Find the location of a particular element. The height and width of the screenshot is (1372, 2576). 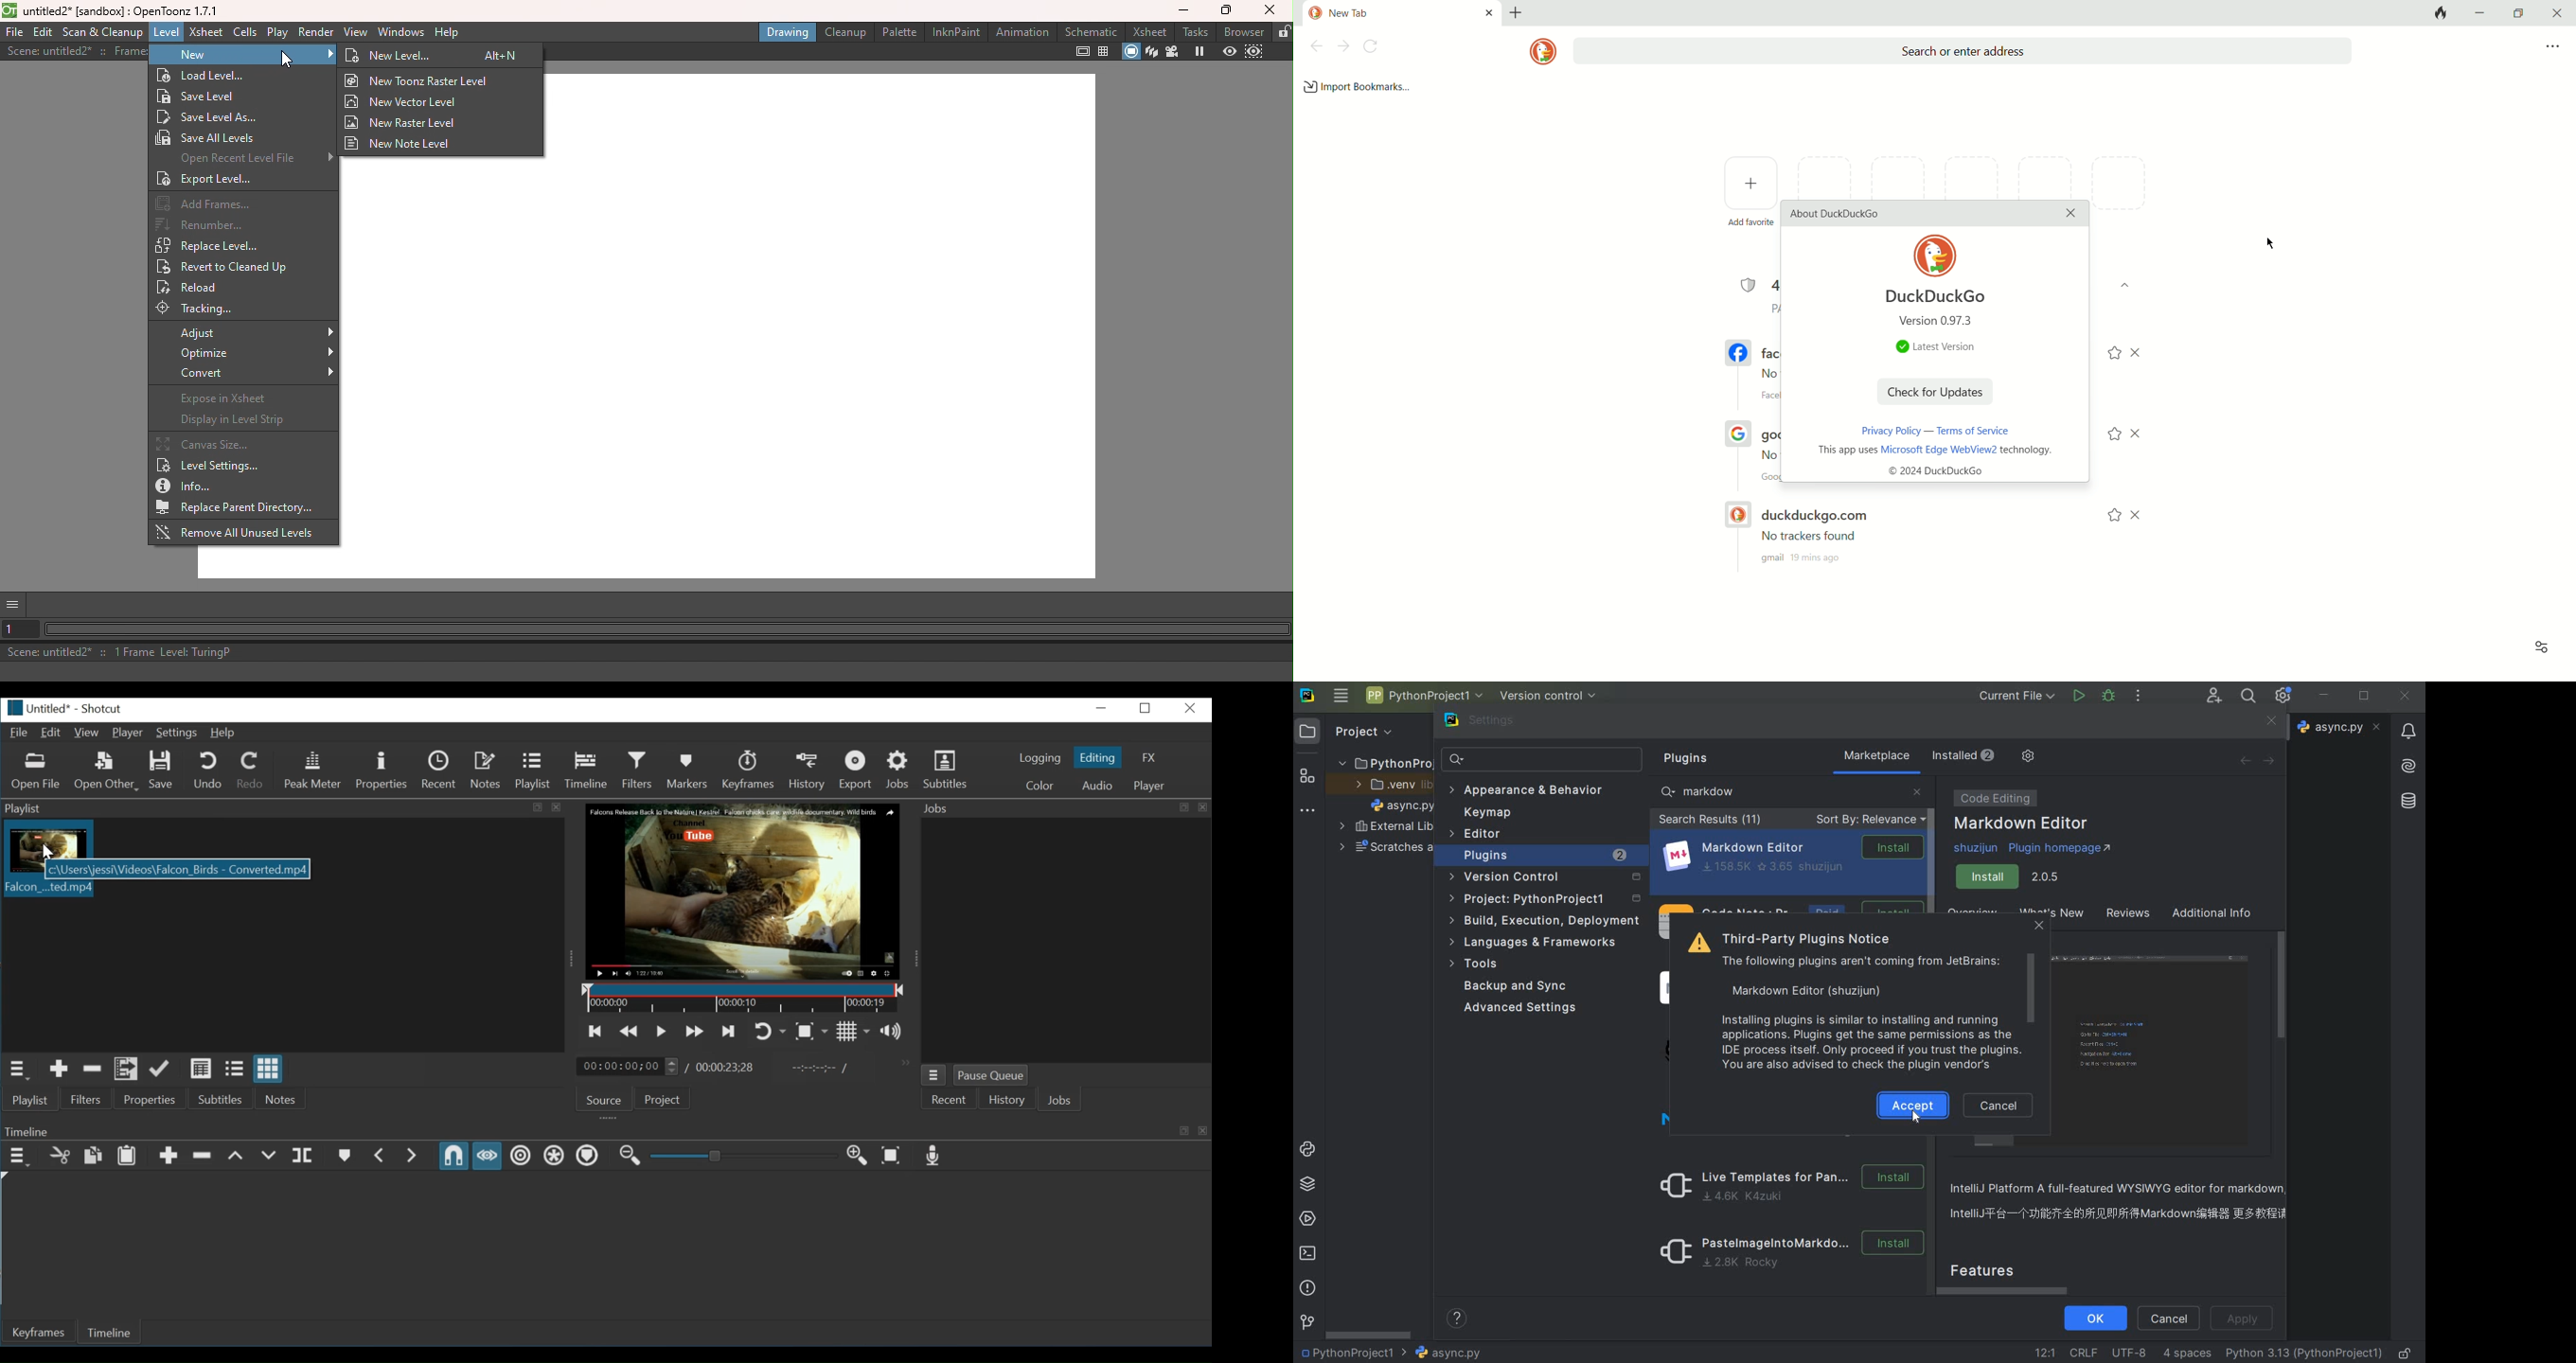

search everywhere is located at coordinates (2250, 695).